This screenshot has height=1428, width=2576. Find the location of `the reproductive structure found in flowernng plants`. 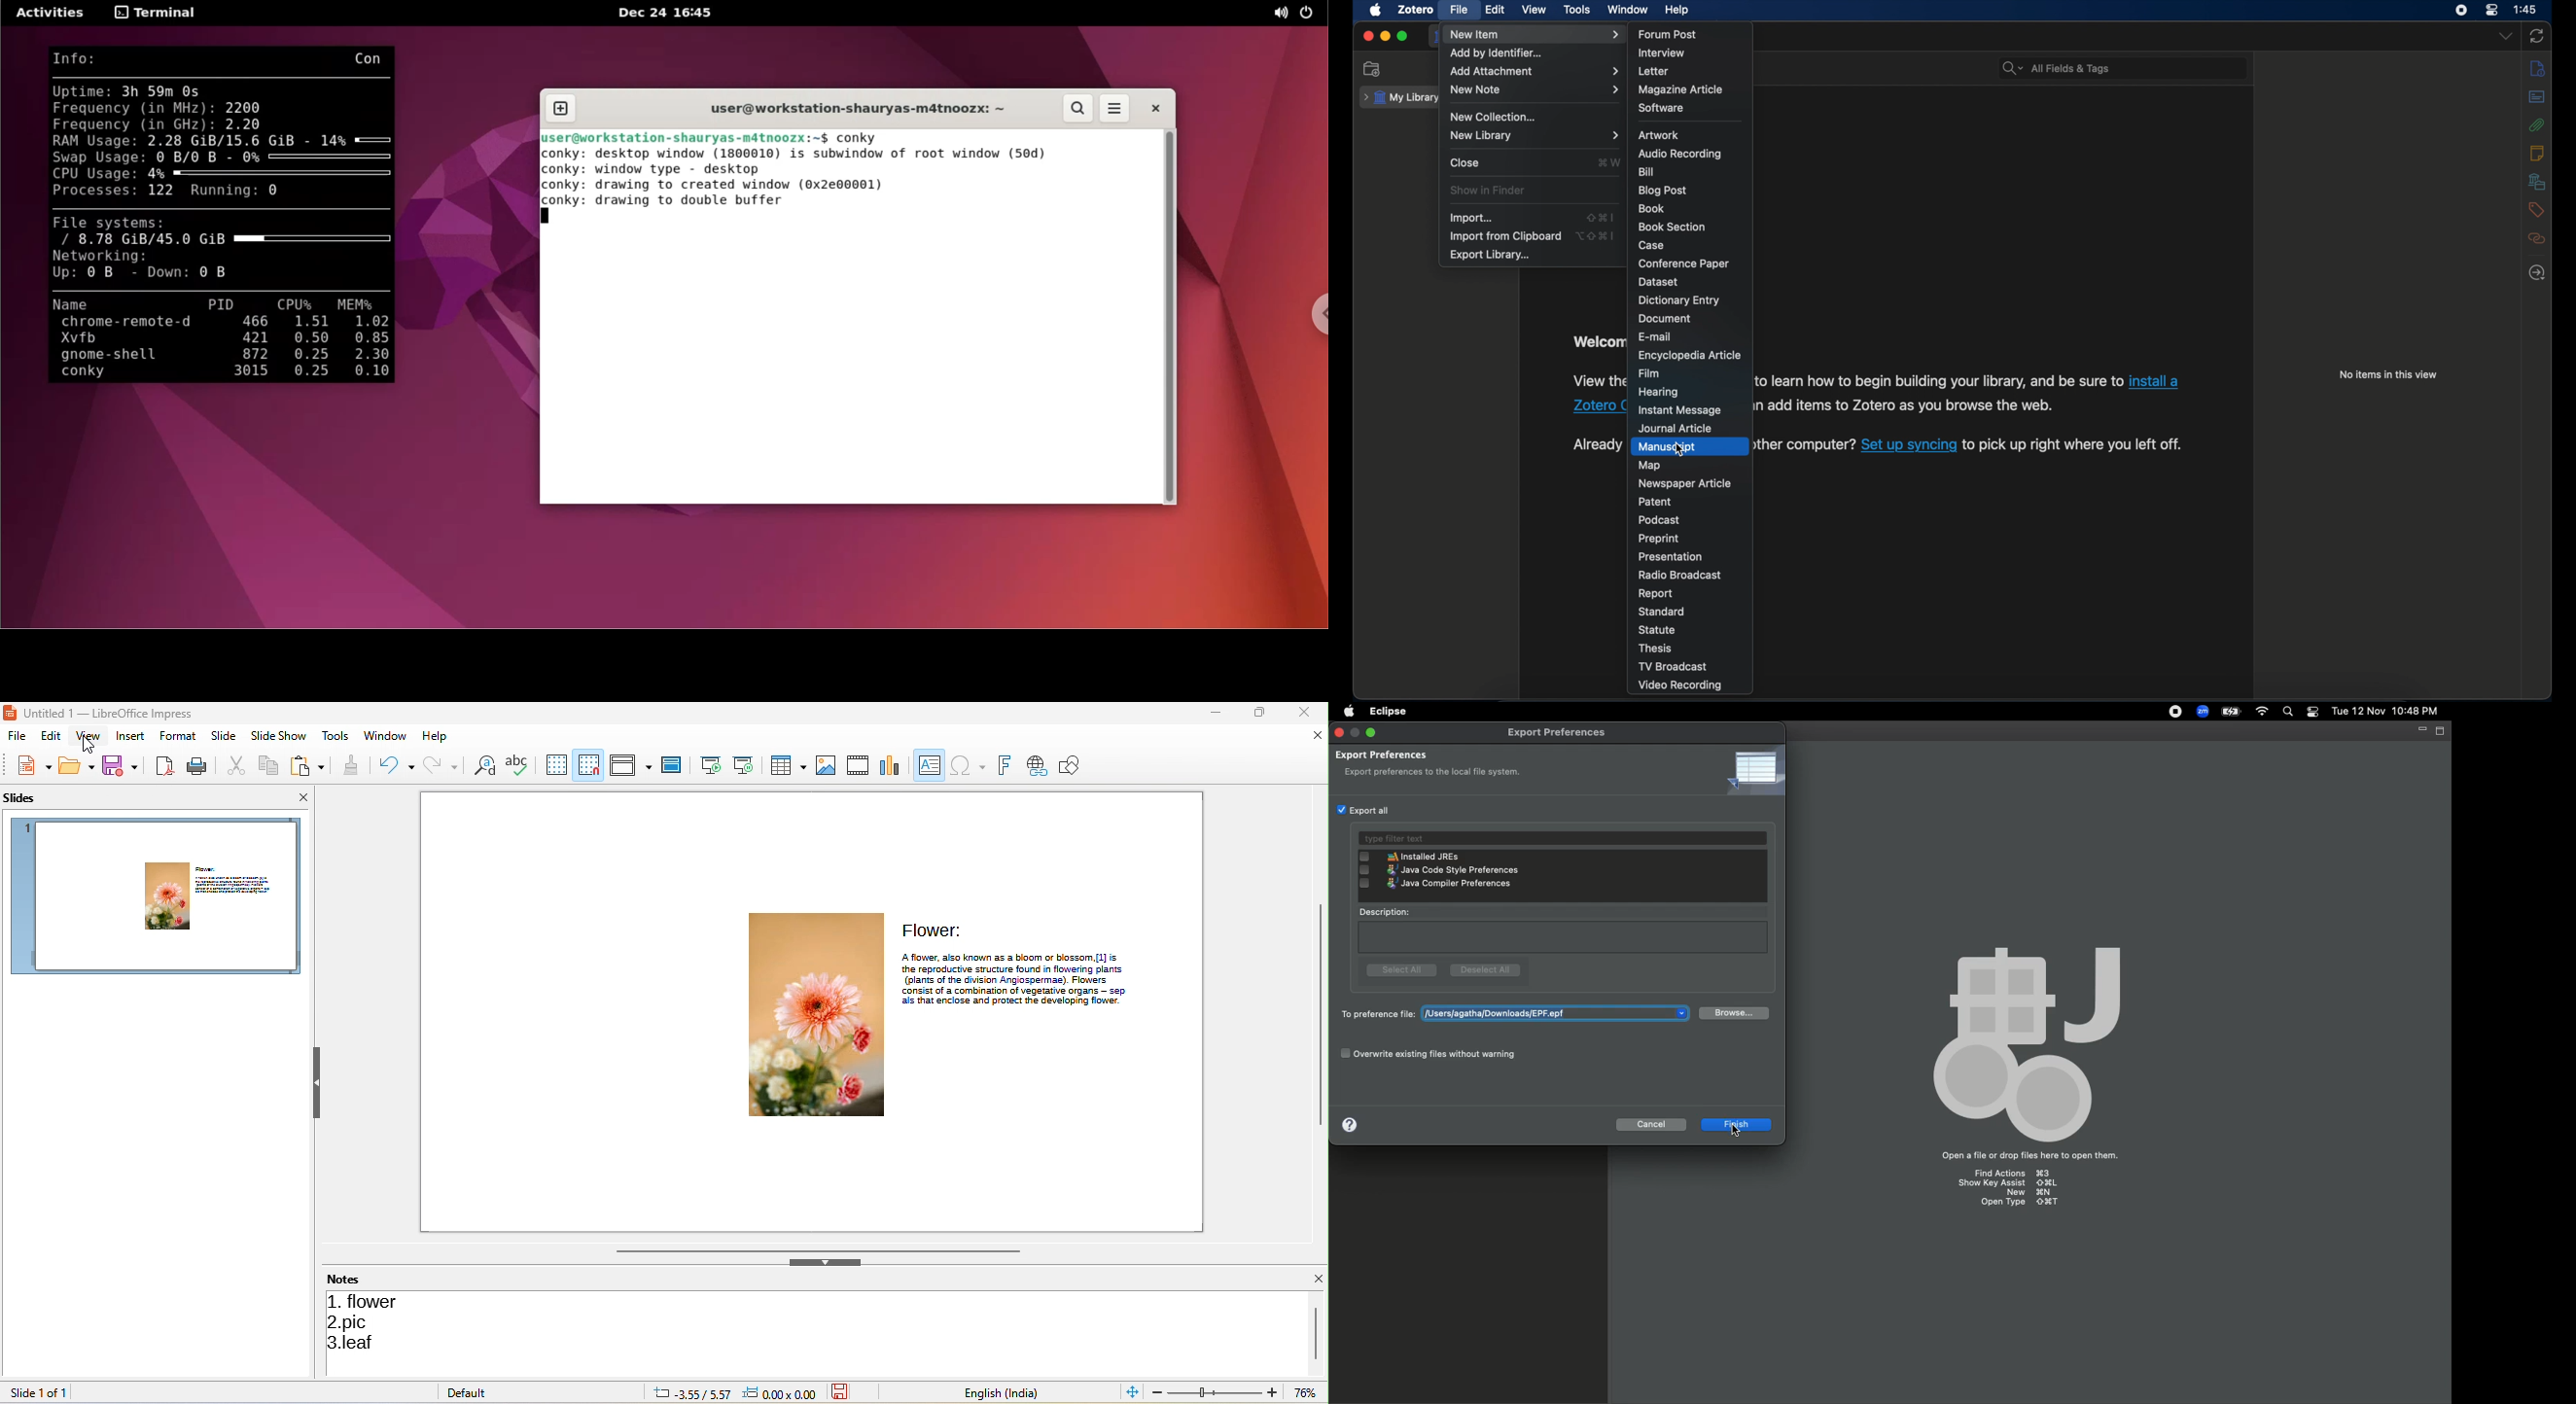

the reproductive structure found in flowernng plants is located at coordinates (1015, 969).